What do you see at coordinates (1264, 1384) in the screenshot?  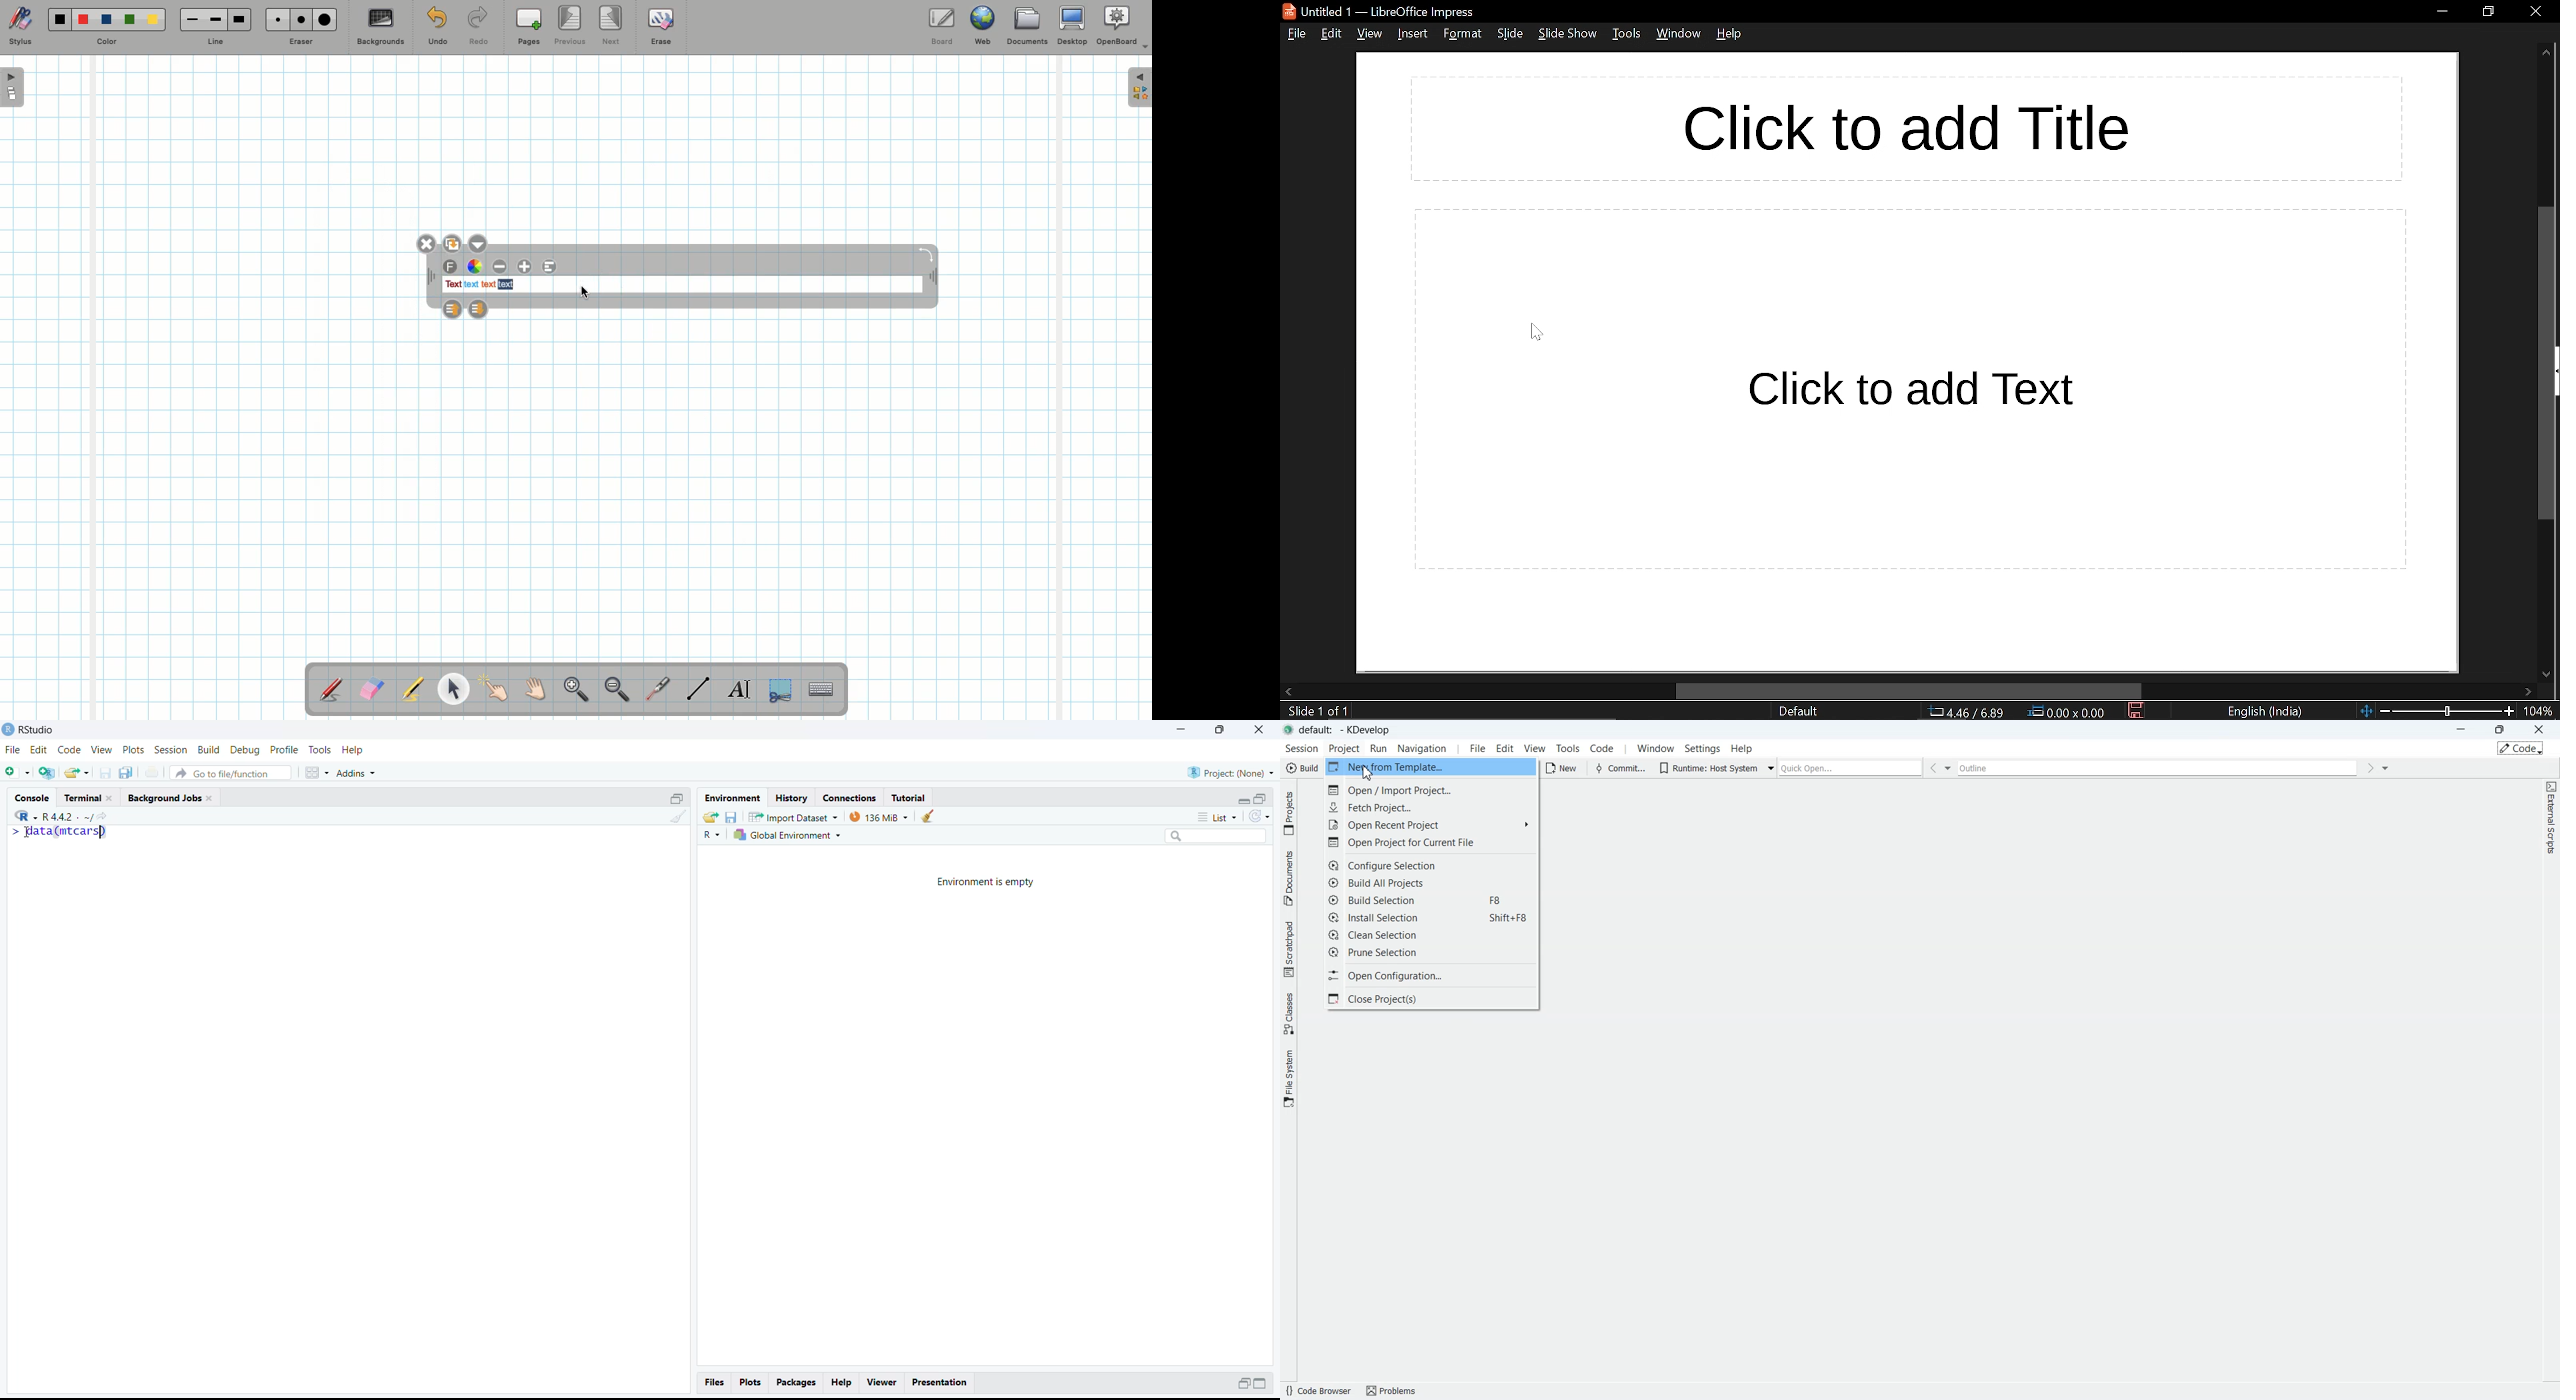 I see `Maximize` at bounding box center [1264, 1384].